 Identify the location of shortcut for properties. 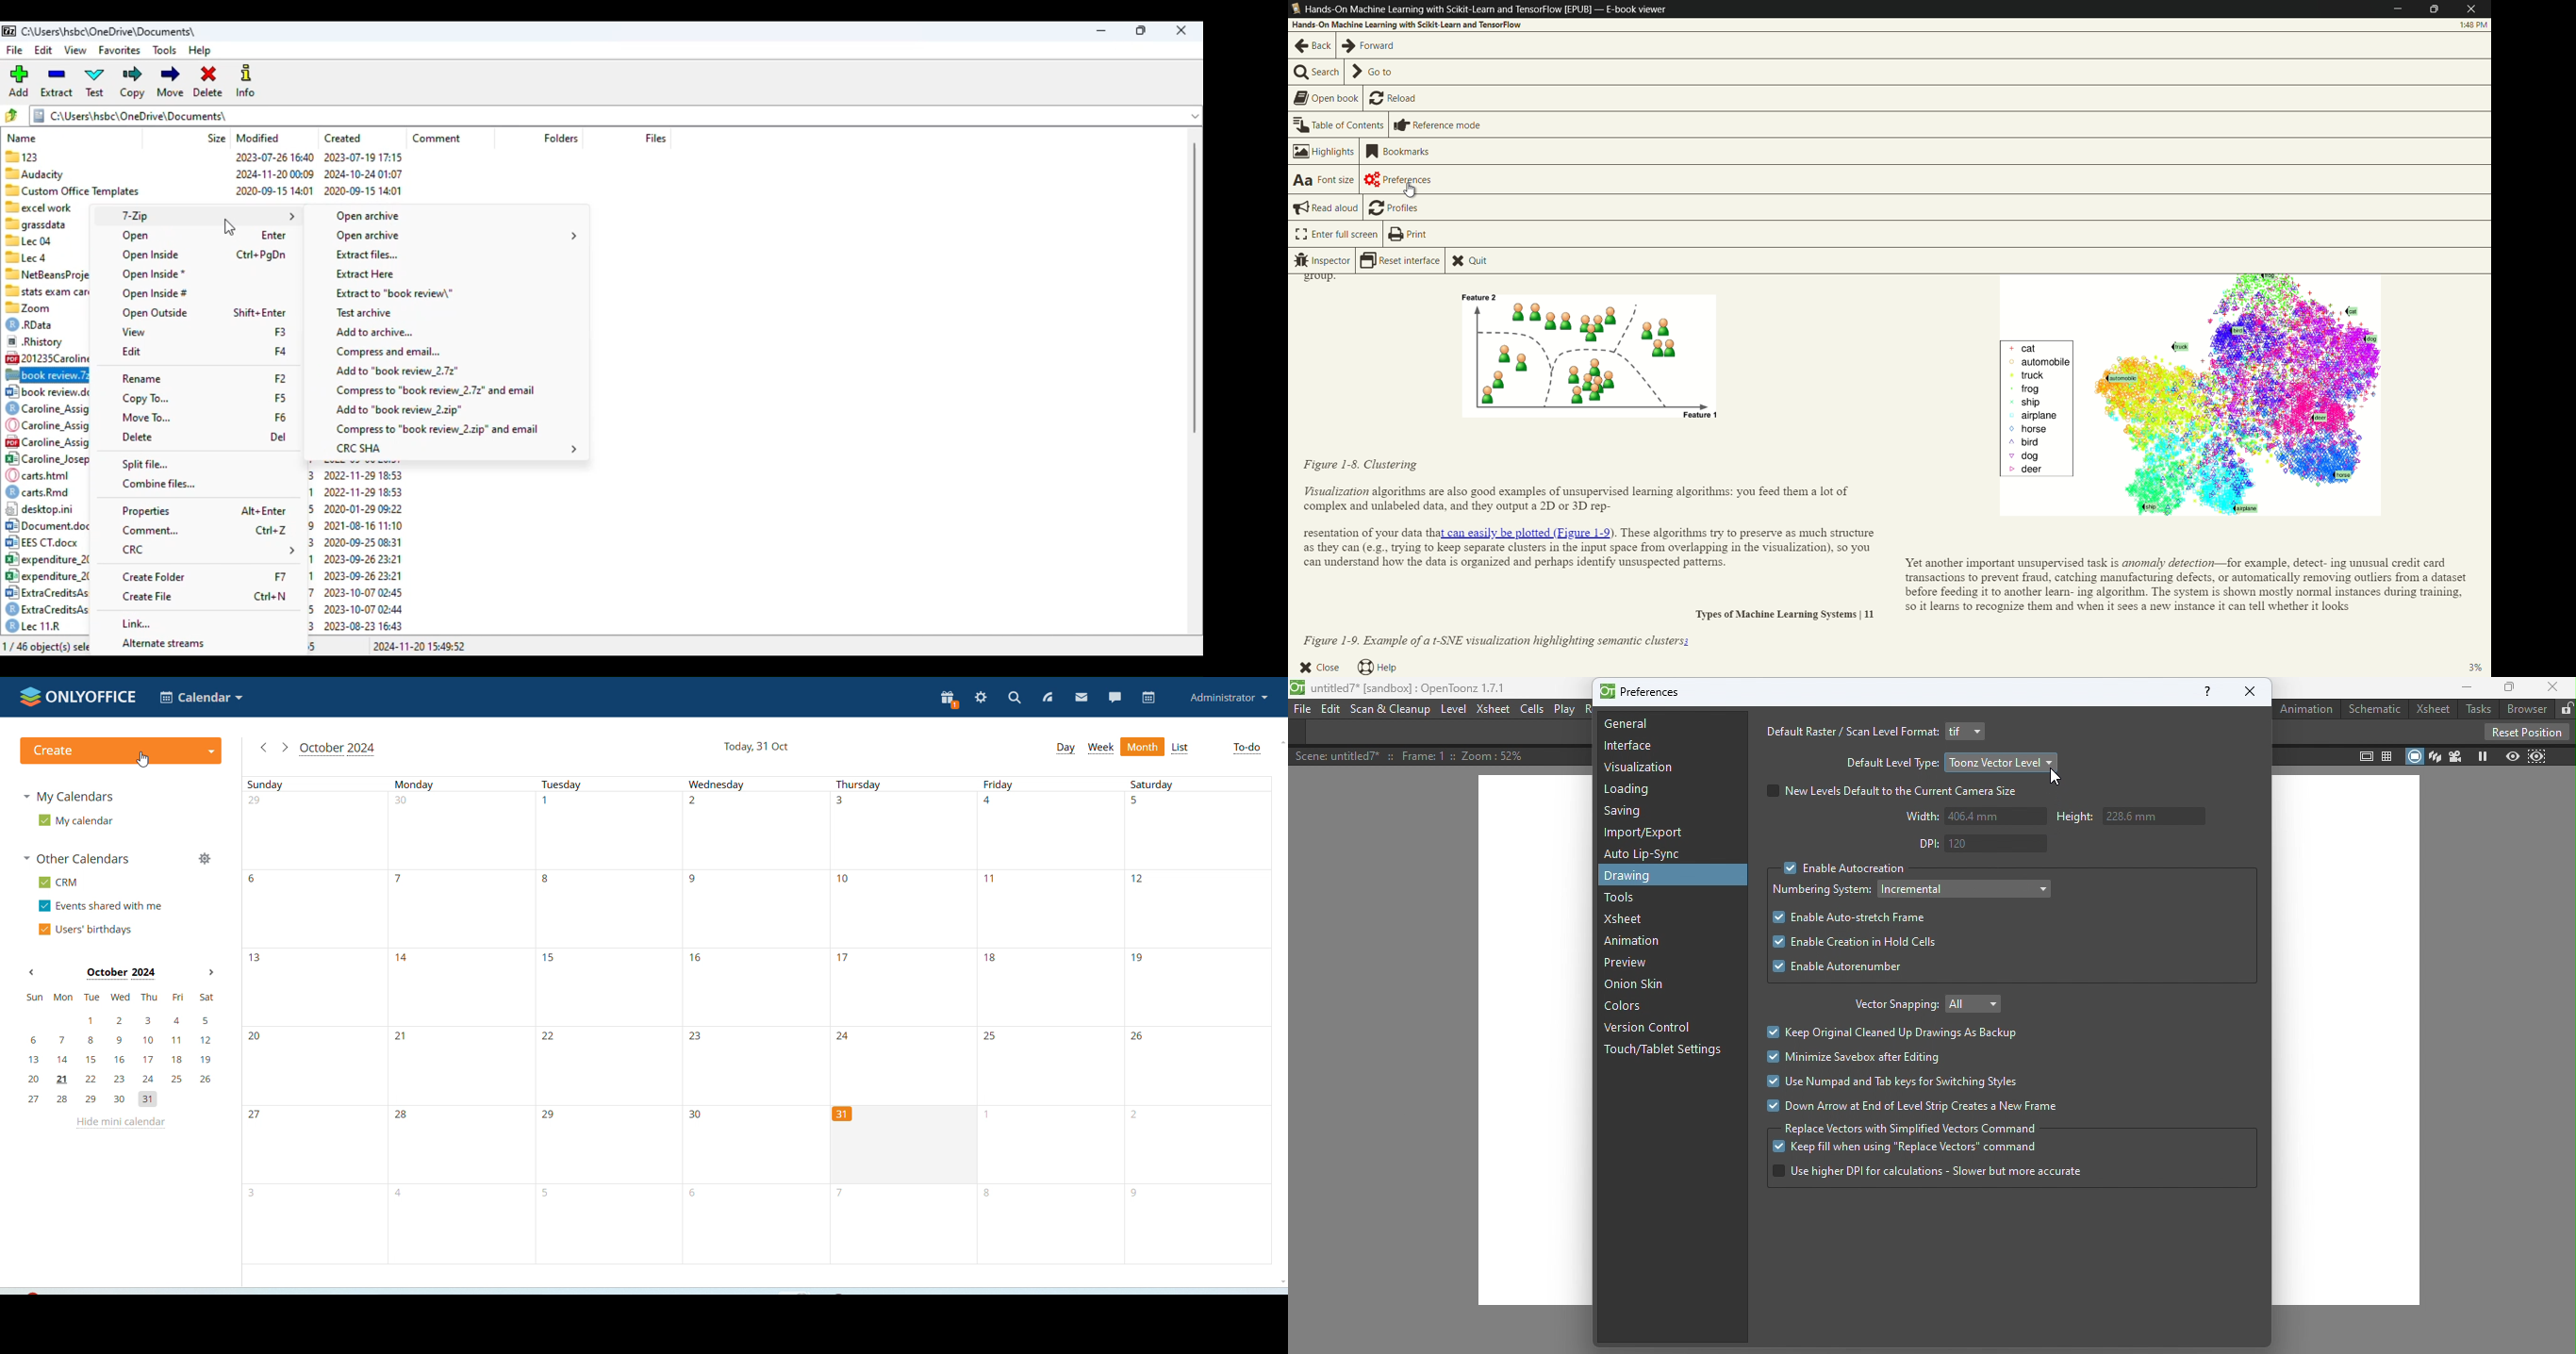
(264, 512).